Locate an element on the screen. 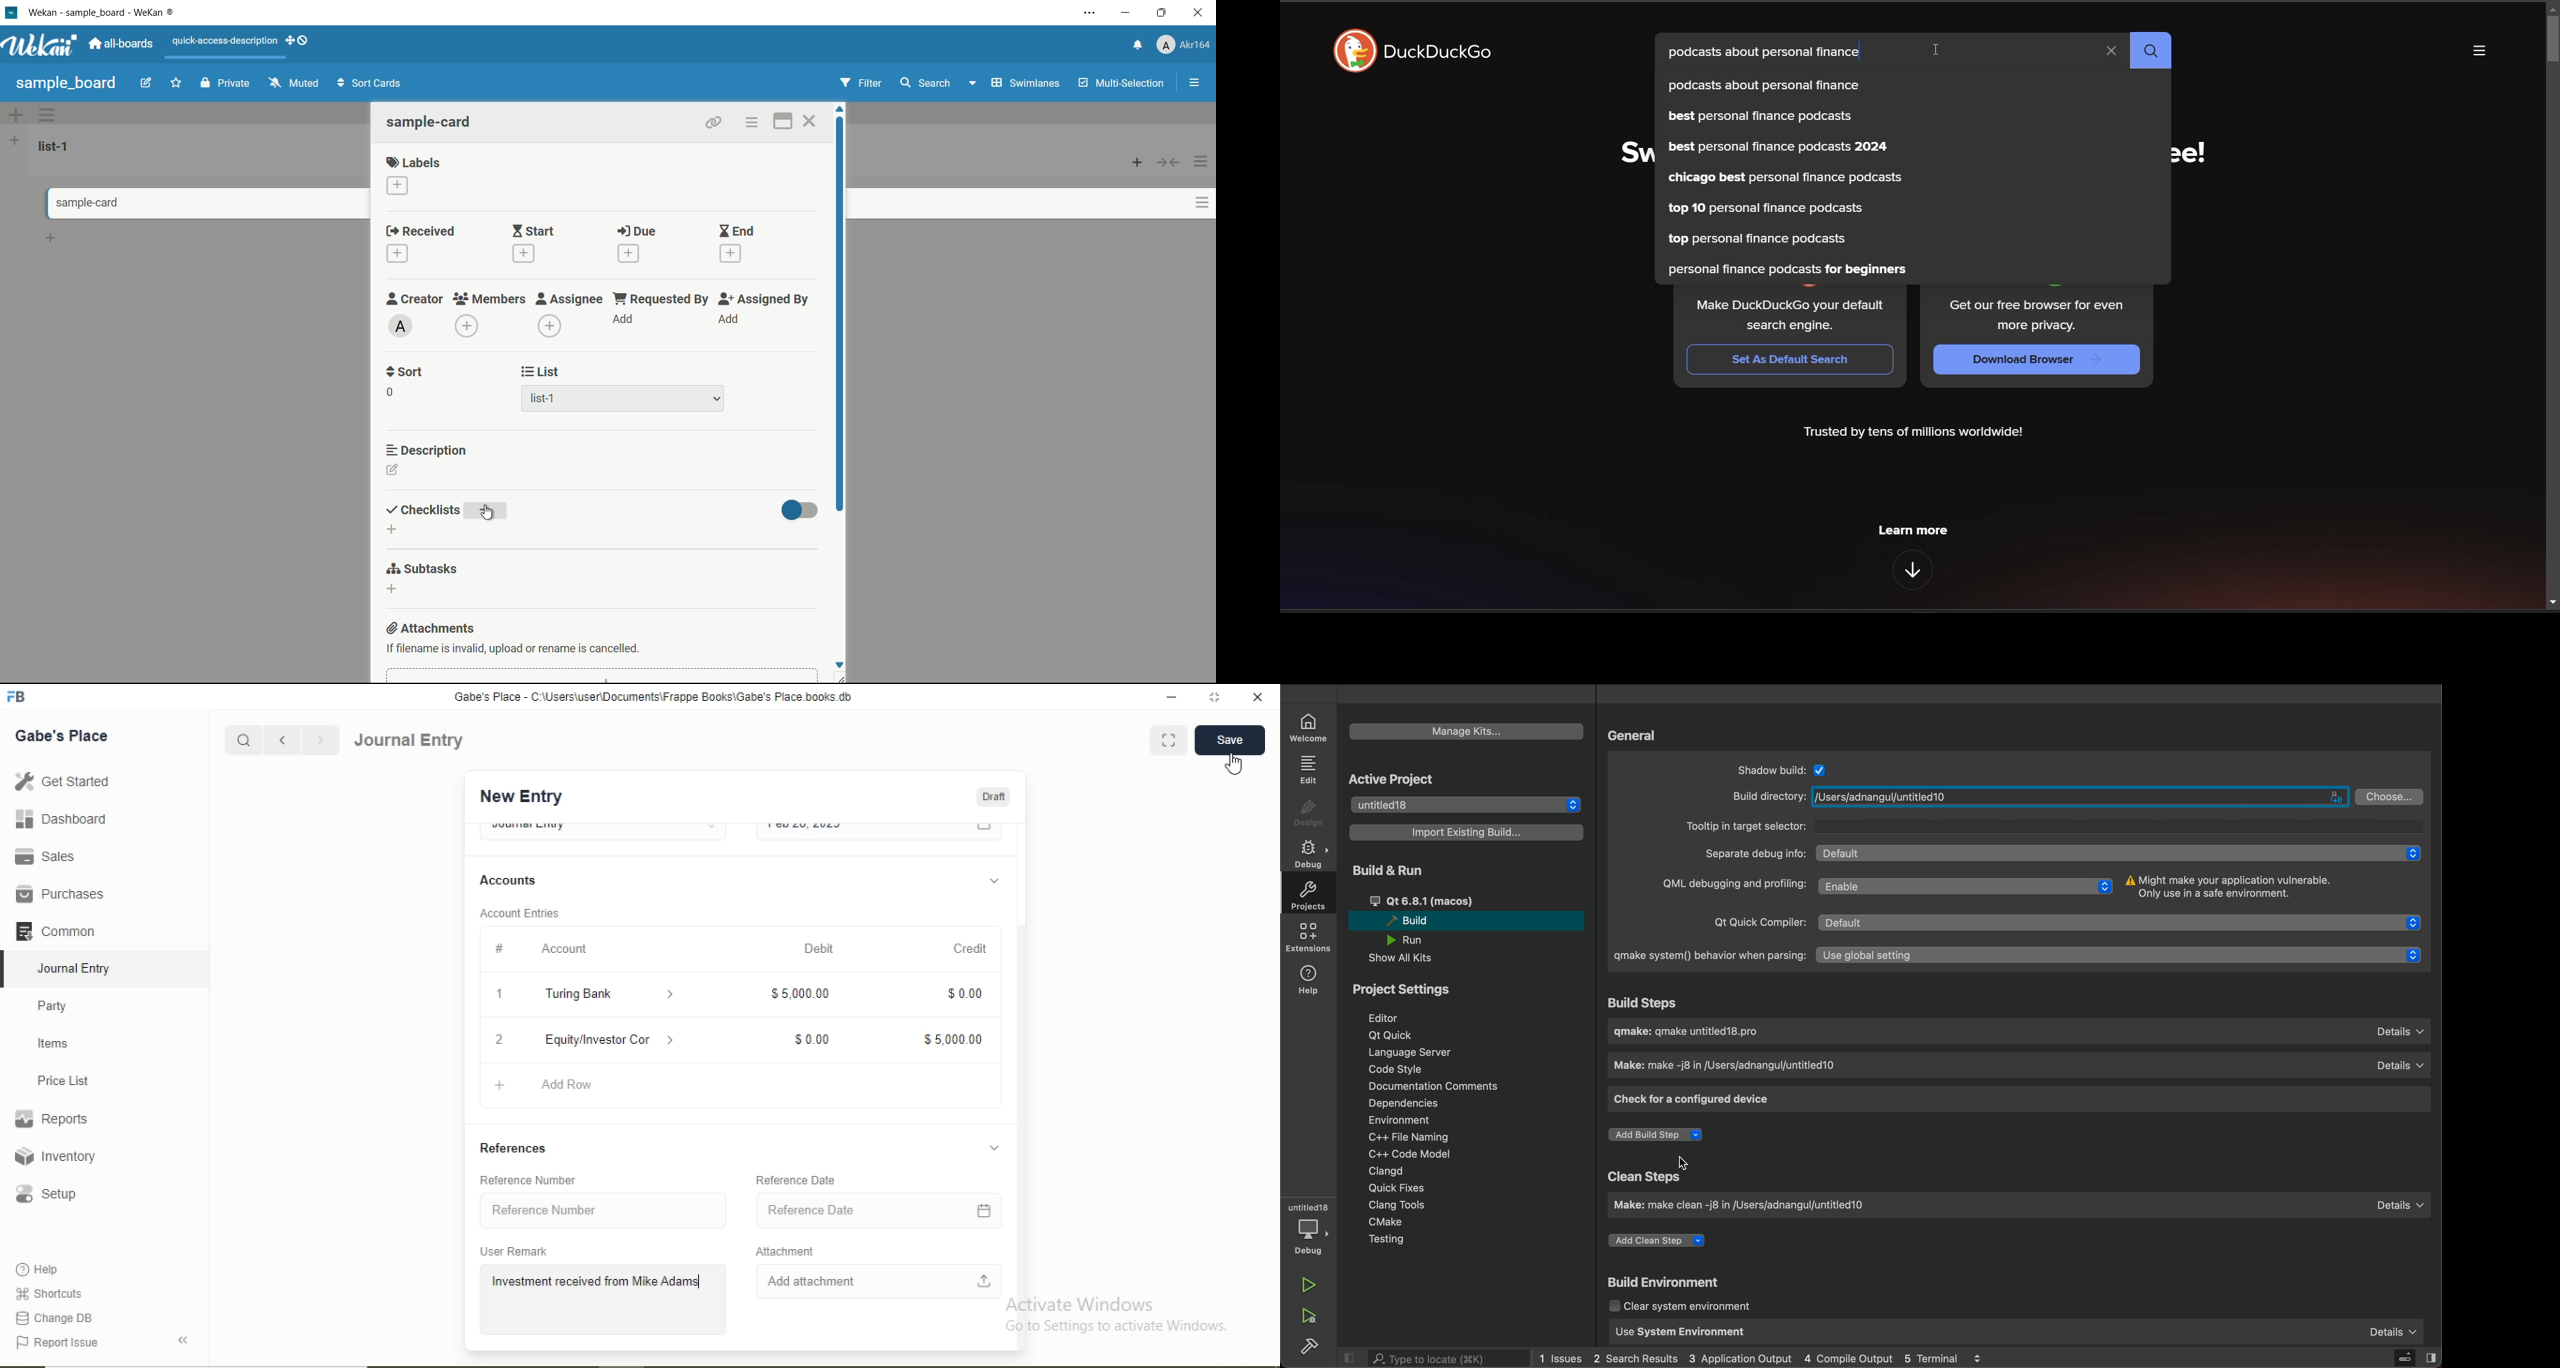 This screenshot has width=2576, height=1372. vertical scroll bar is located at coordinates (2552, 40).